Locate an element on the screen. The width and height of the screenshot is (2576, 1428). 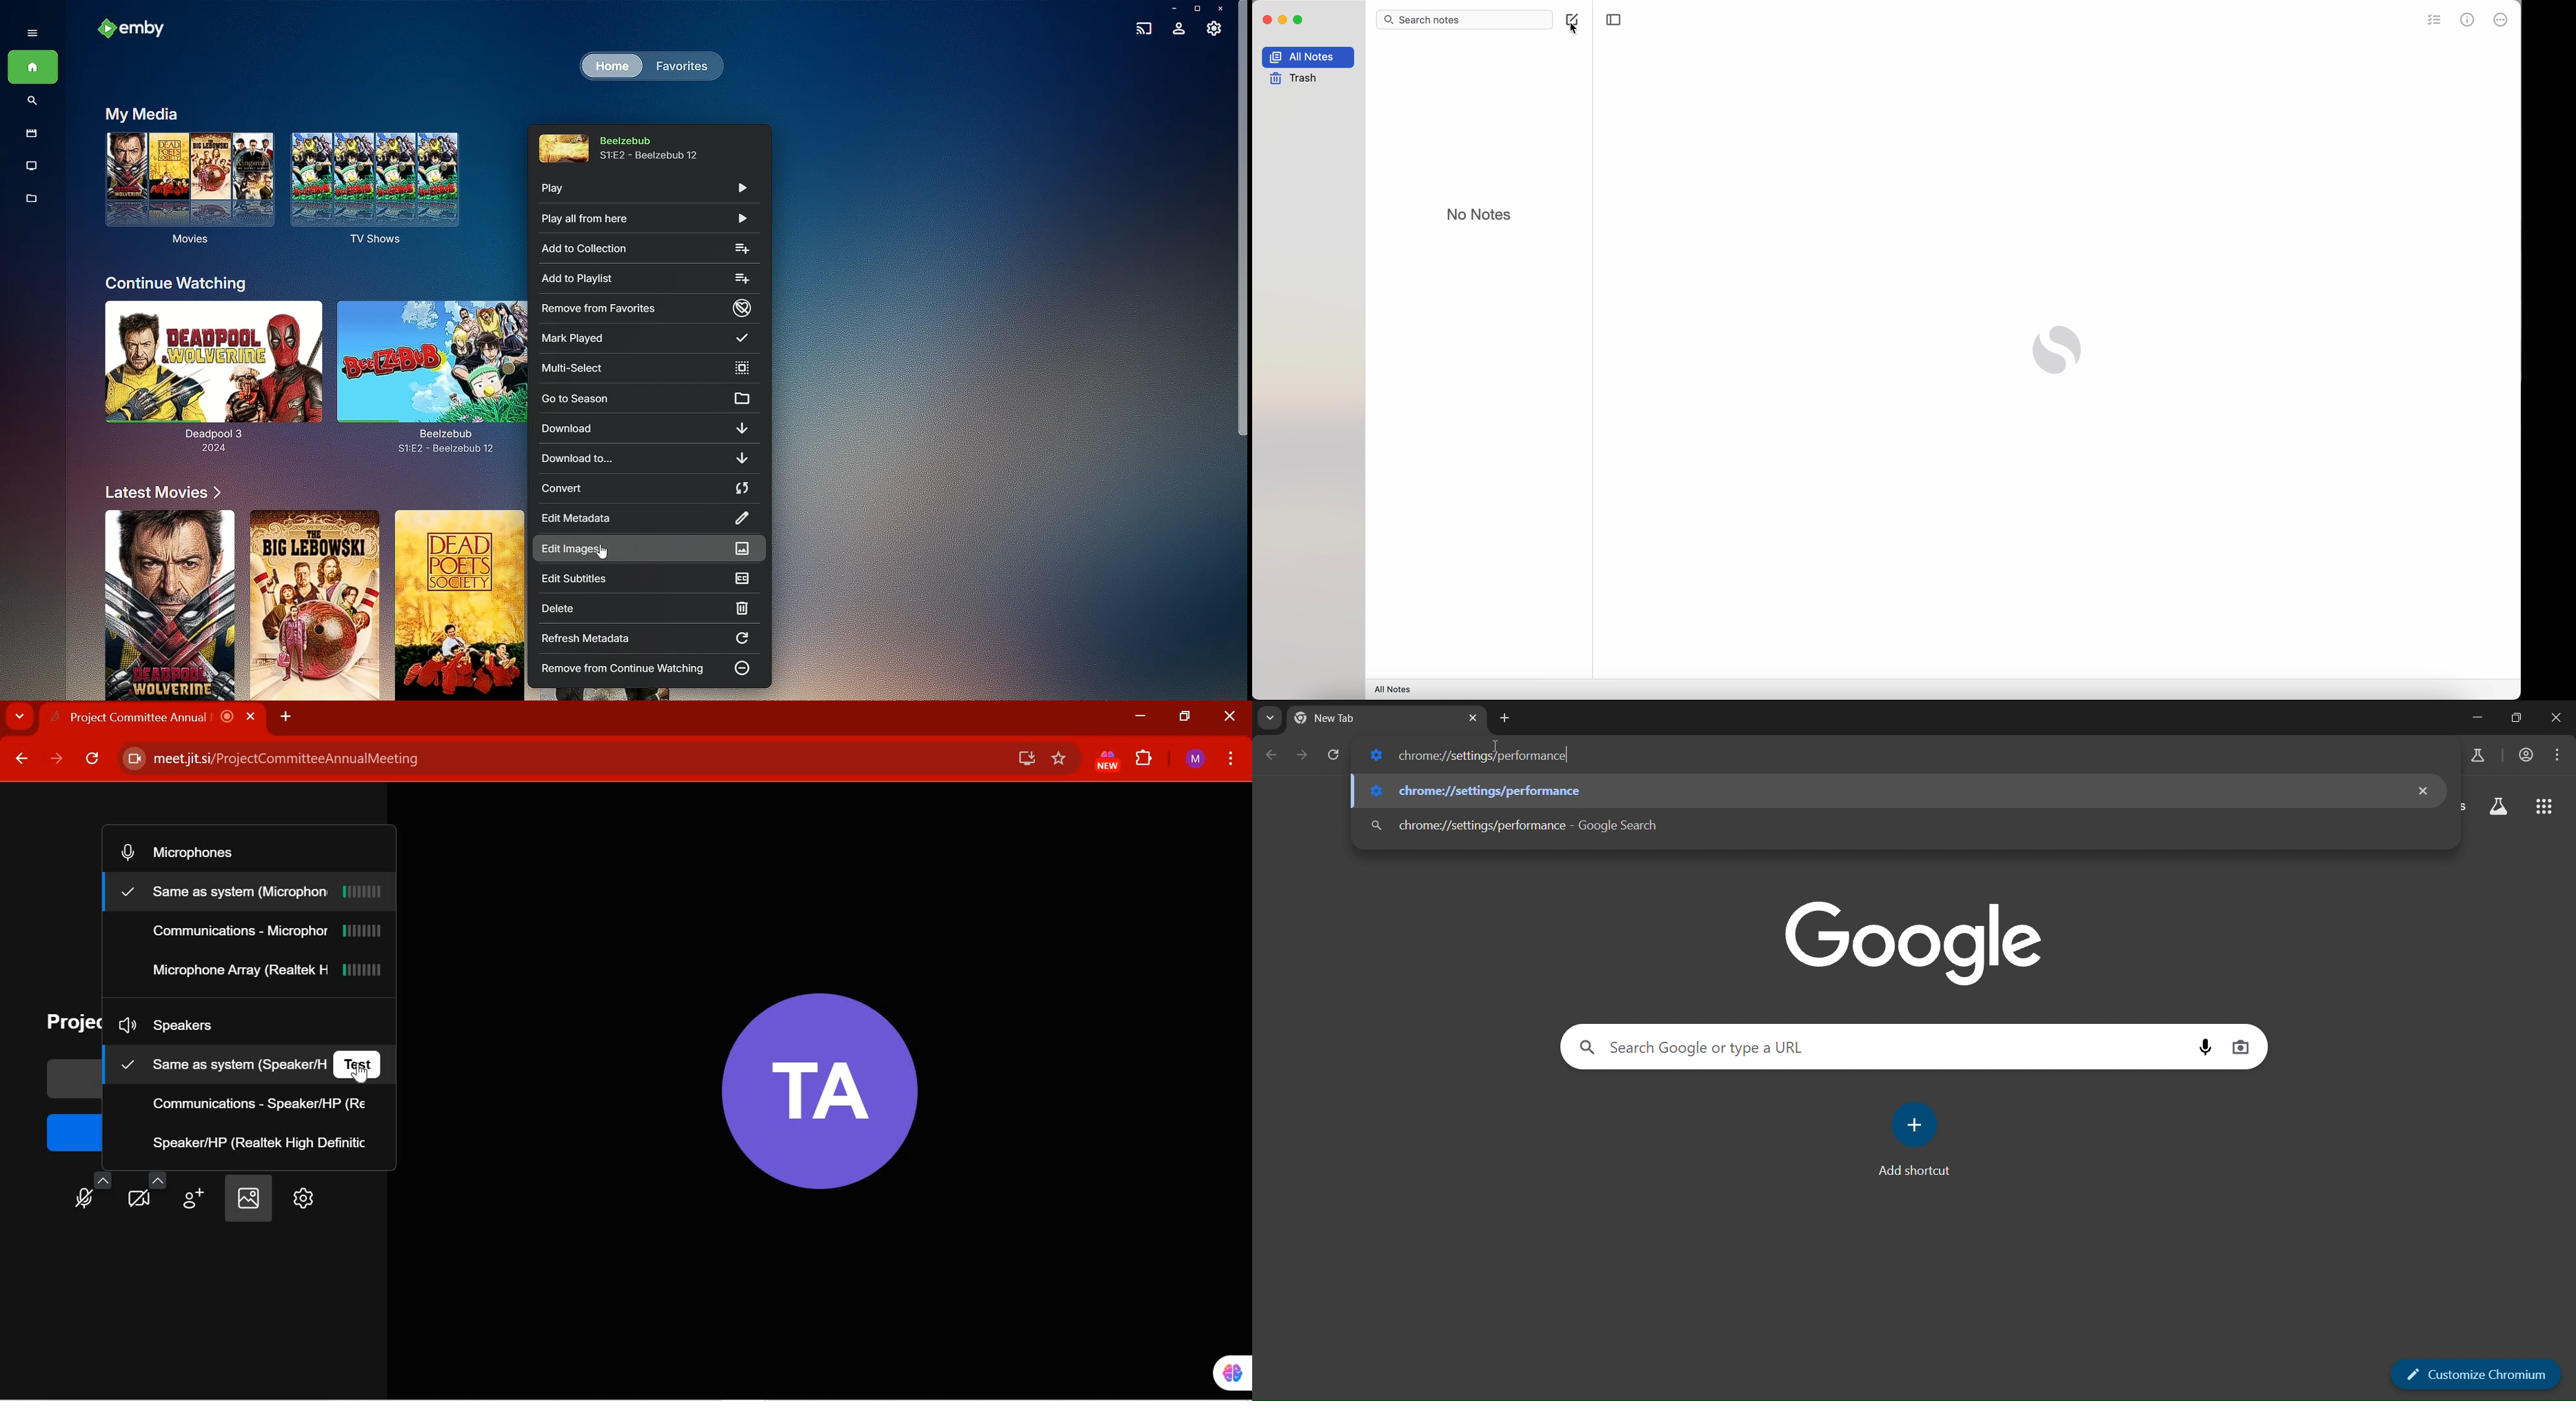
customize chromium is located at coordinates (2479, 1375).